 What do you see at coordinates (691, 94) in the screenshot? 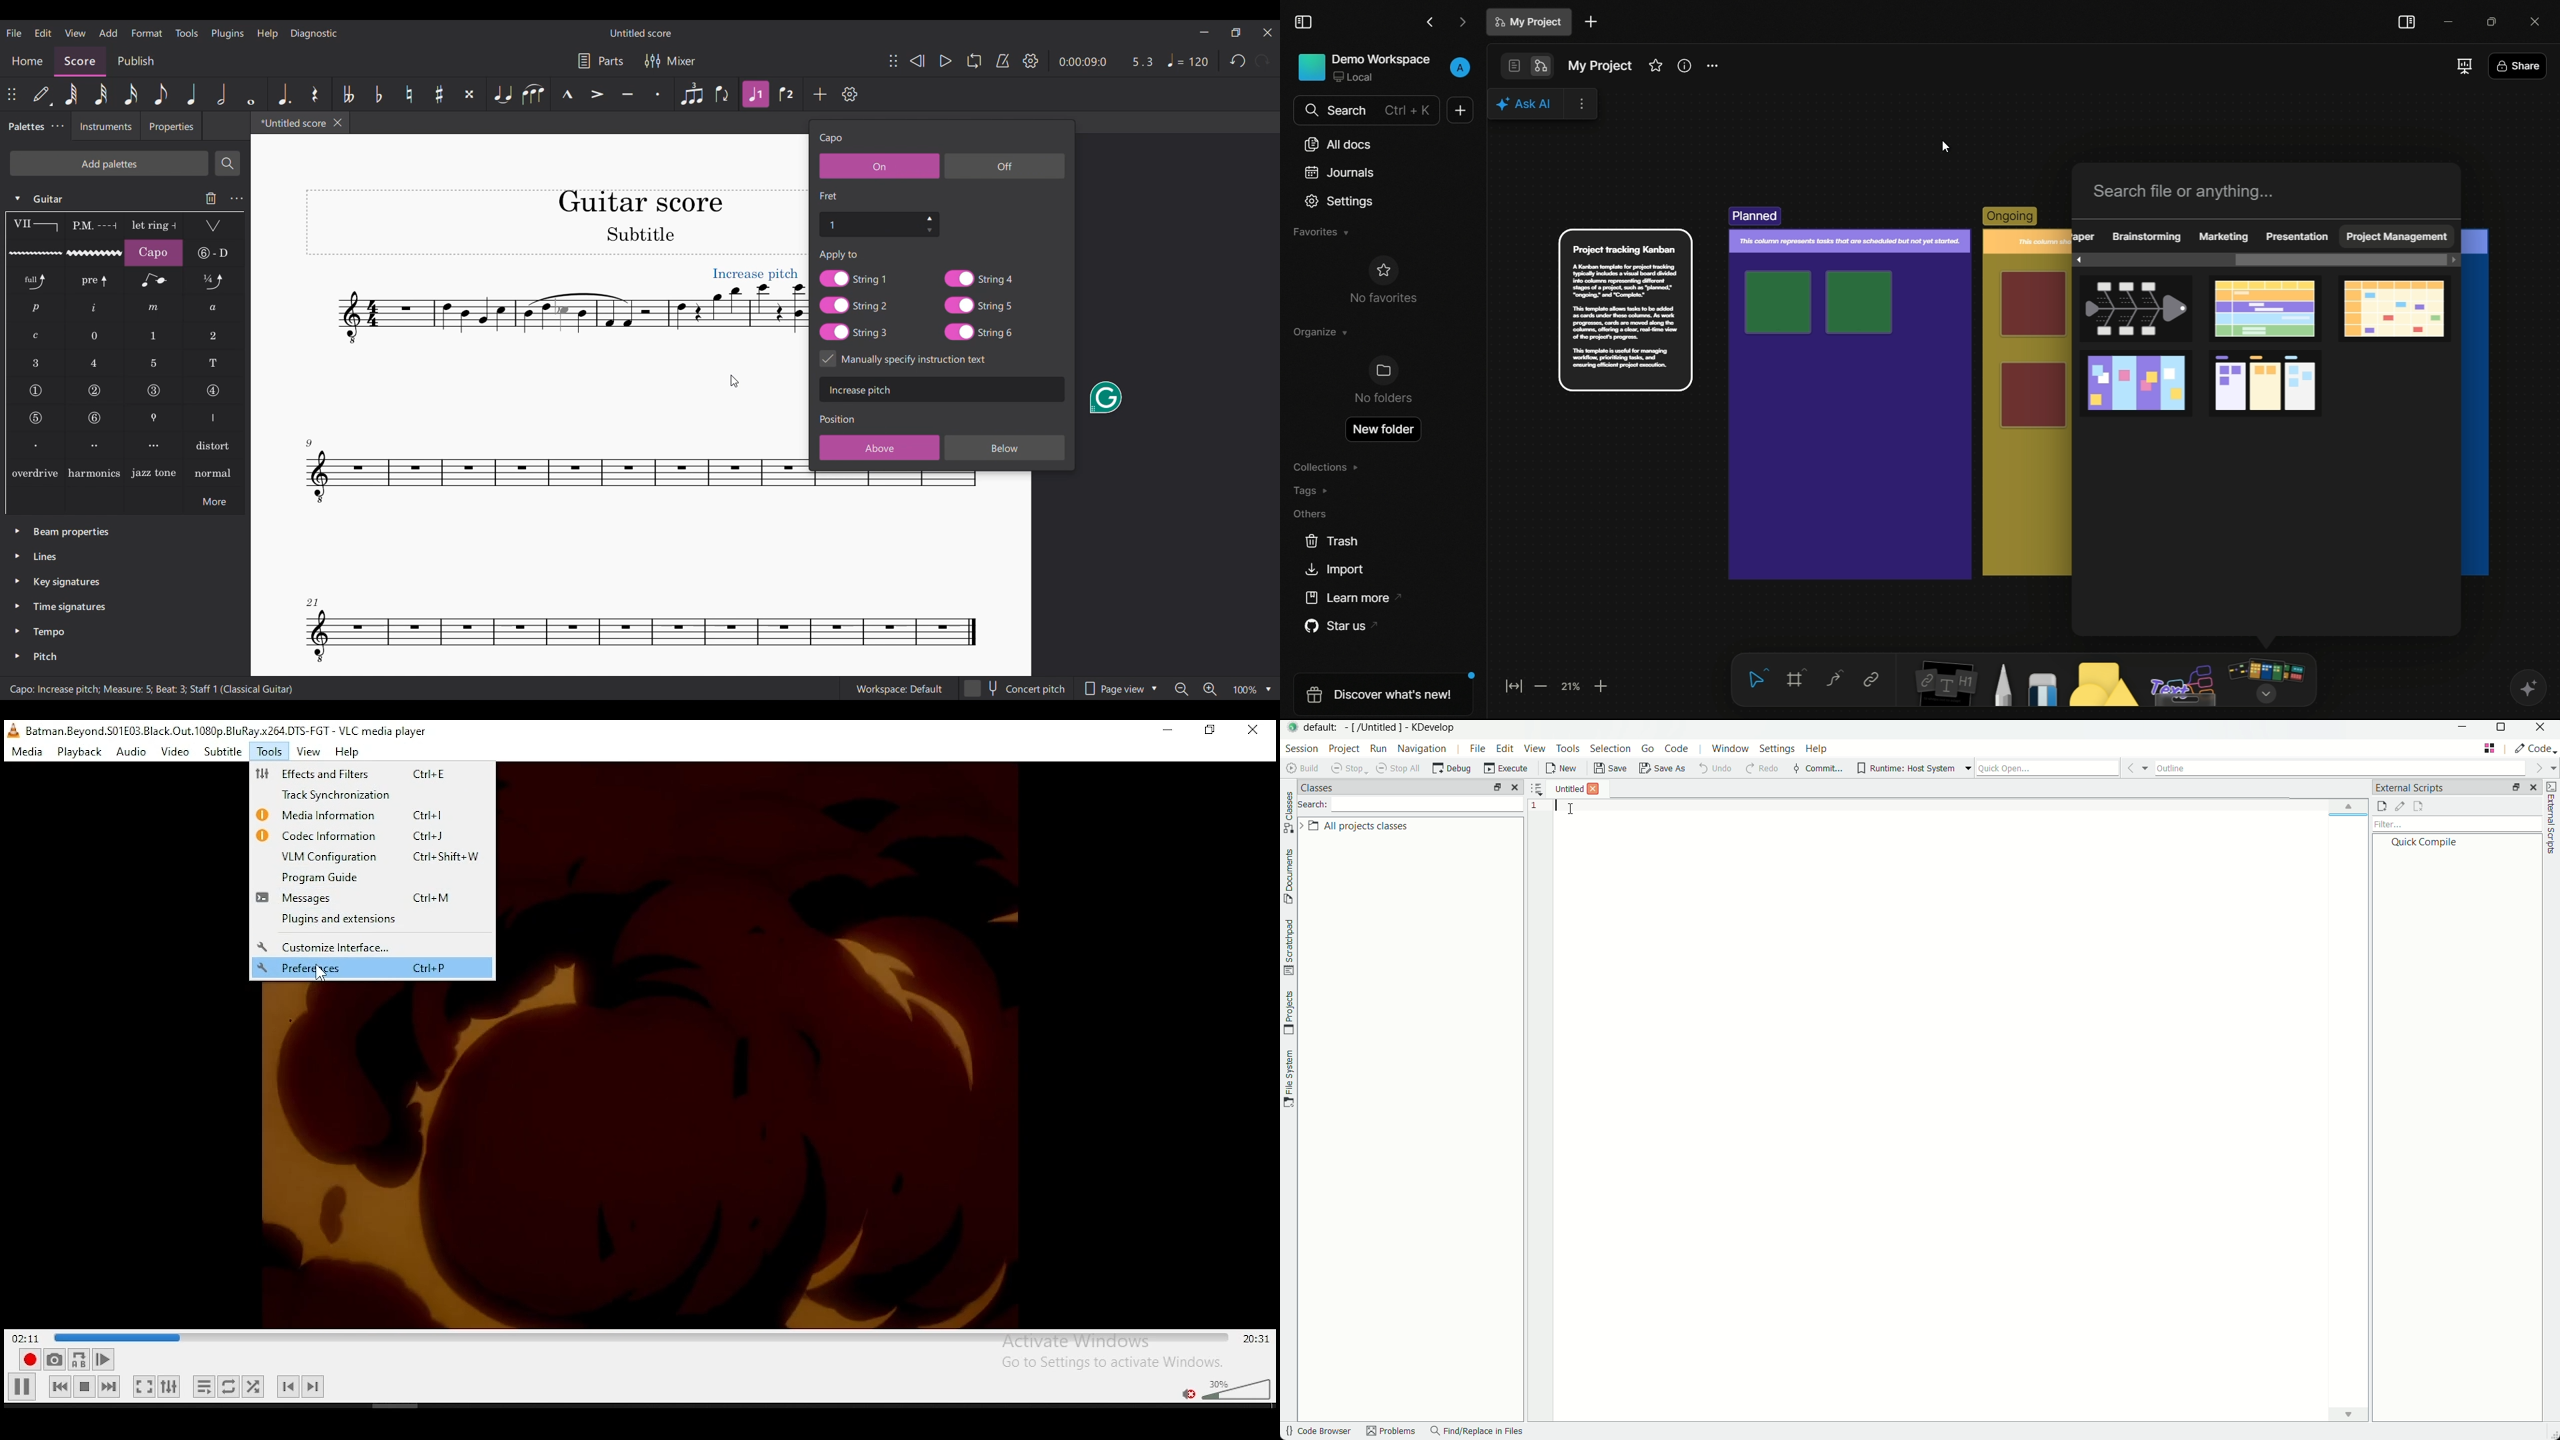
I see `Tuplet` at bounding box center [691, 94].